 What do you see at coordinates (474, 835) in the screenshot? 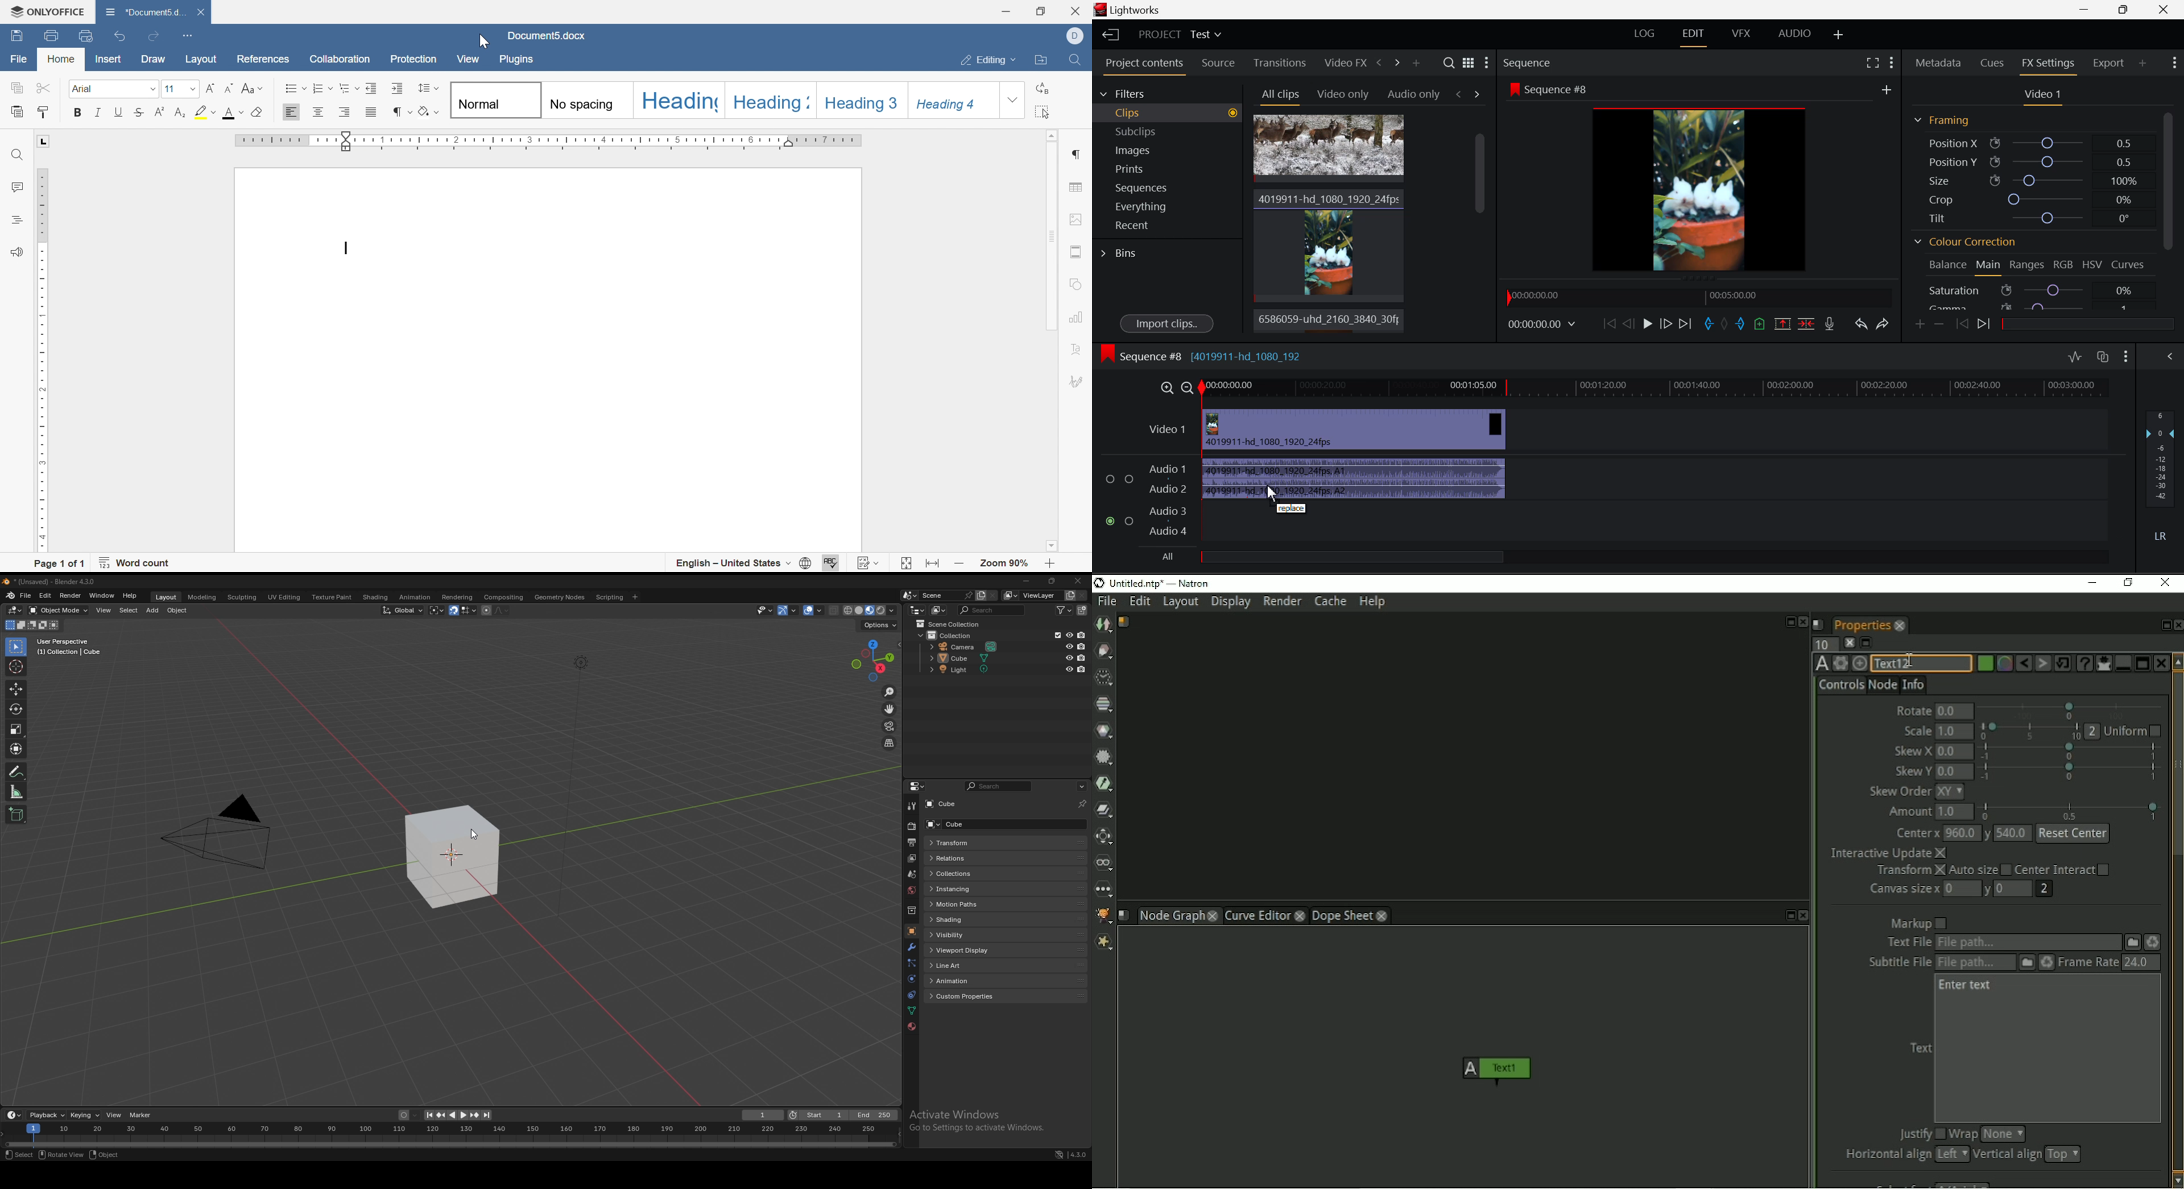
I see `cursor` at bounding box center [474, 835].